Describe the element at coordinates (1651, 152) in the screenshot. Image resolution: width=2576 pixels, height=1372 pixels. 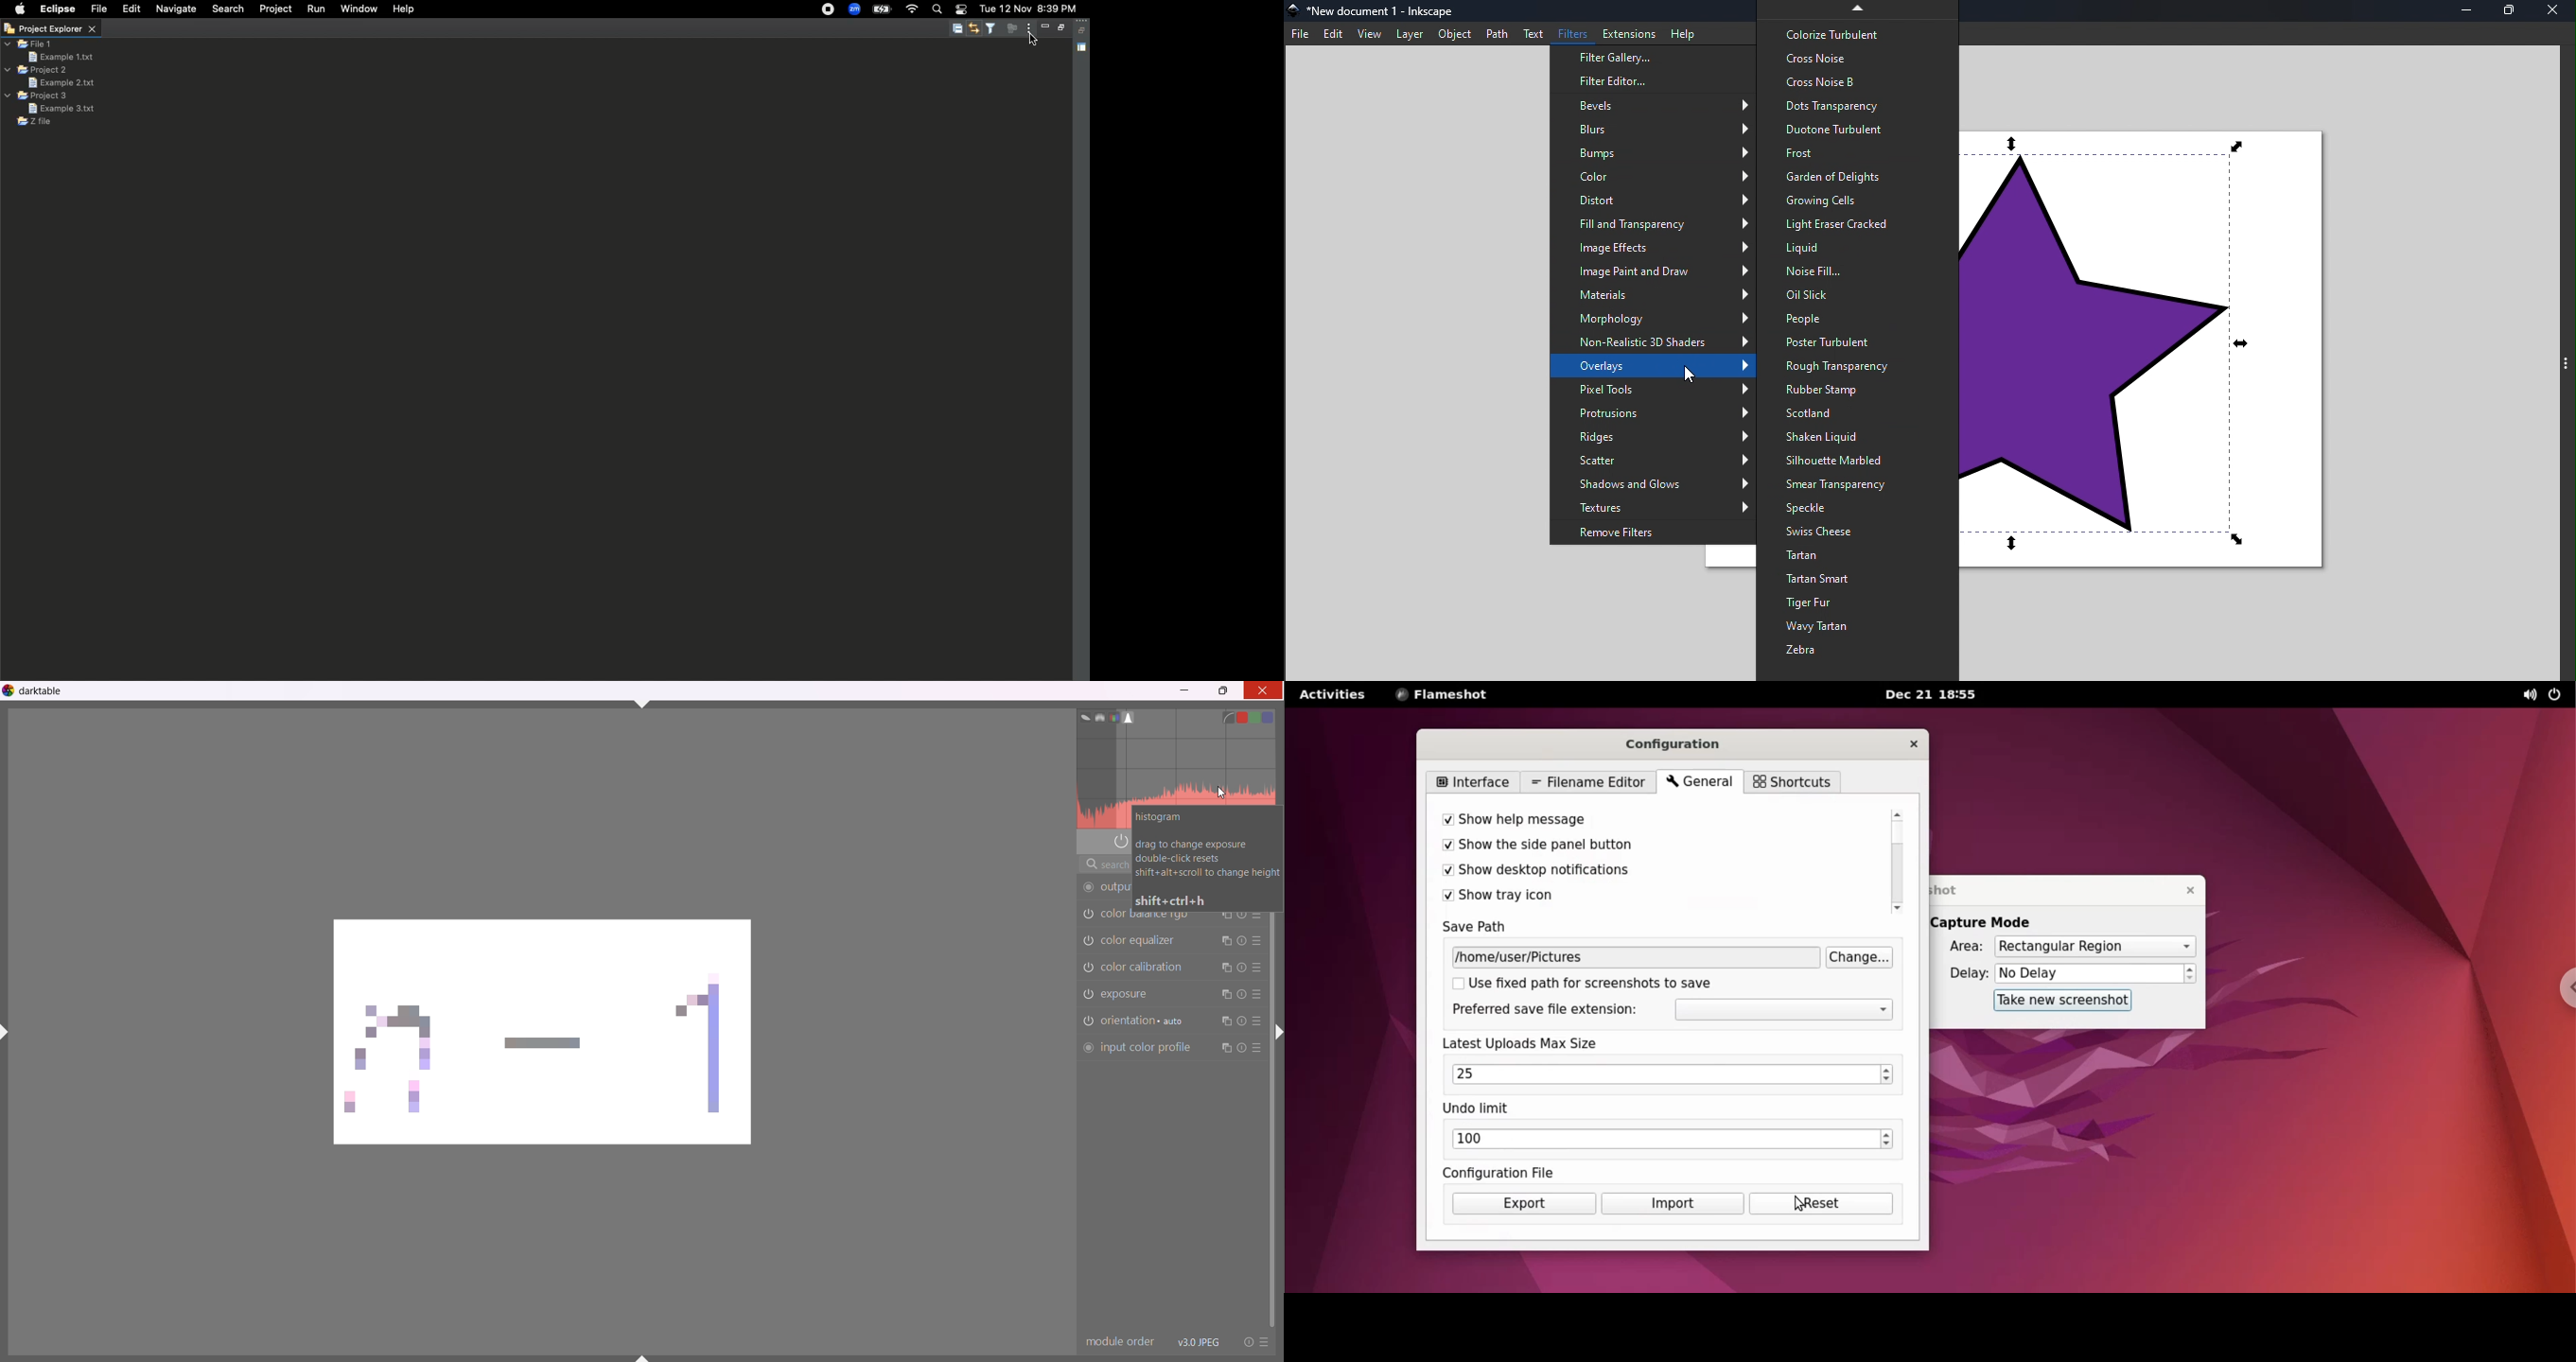
I see `Bumps` at that location.